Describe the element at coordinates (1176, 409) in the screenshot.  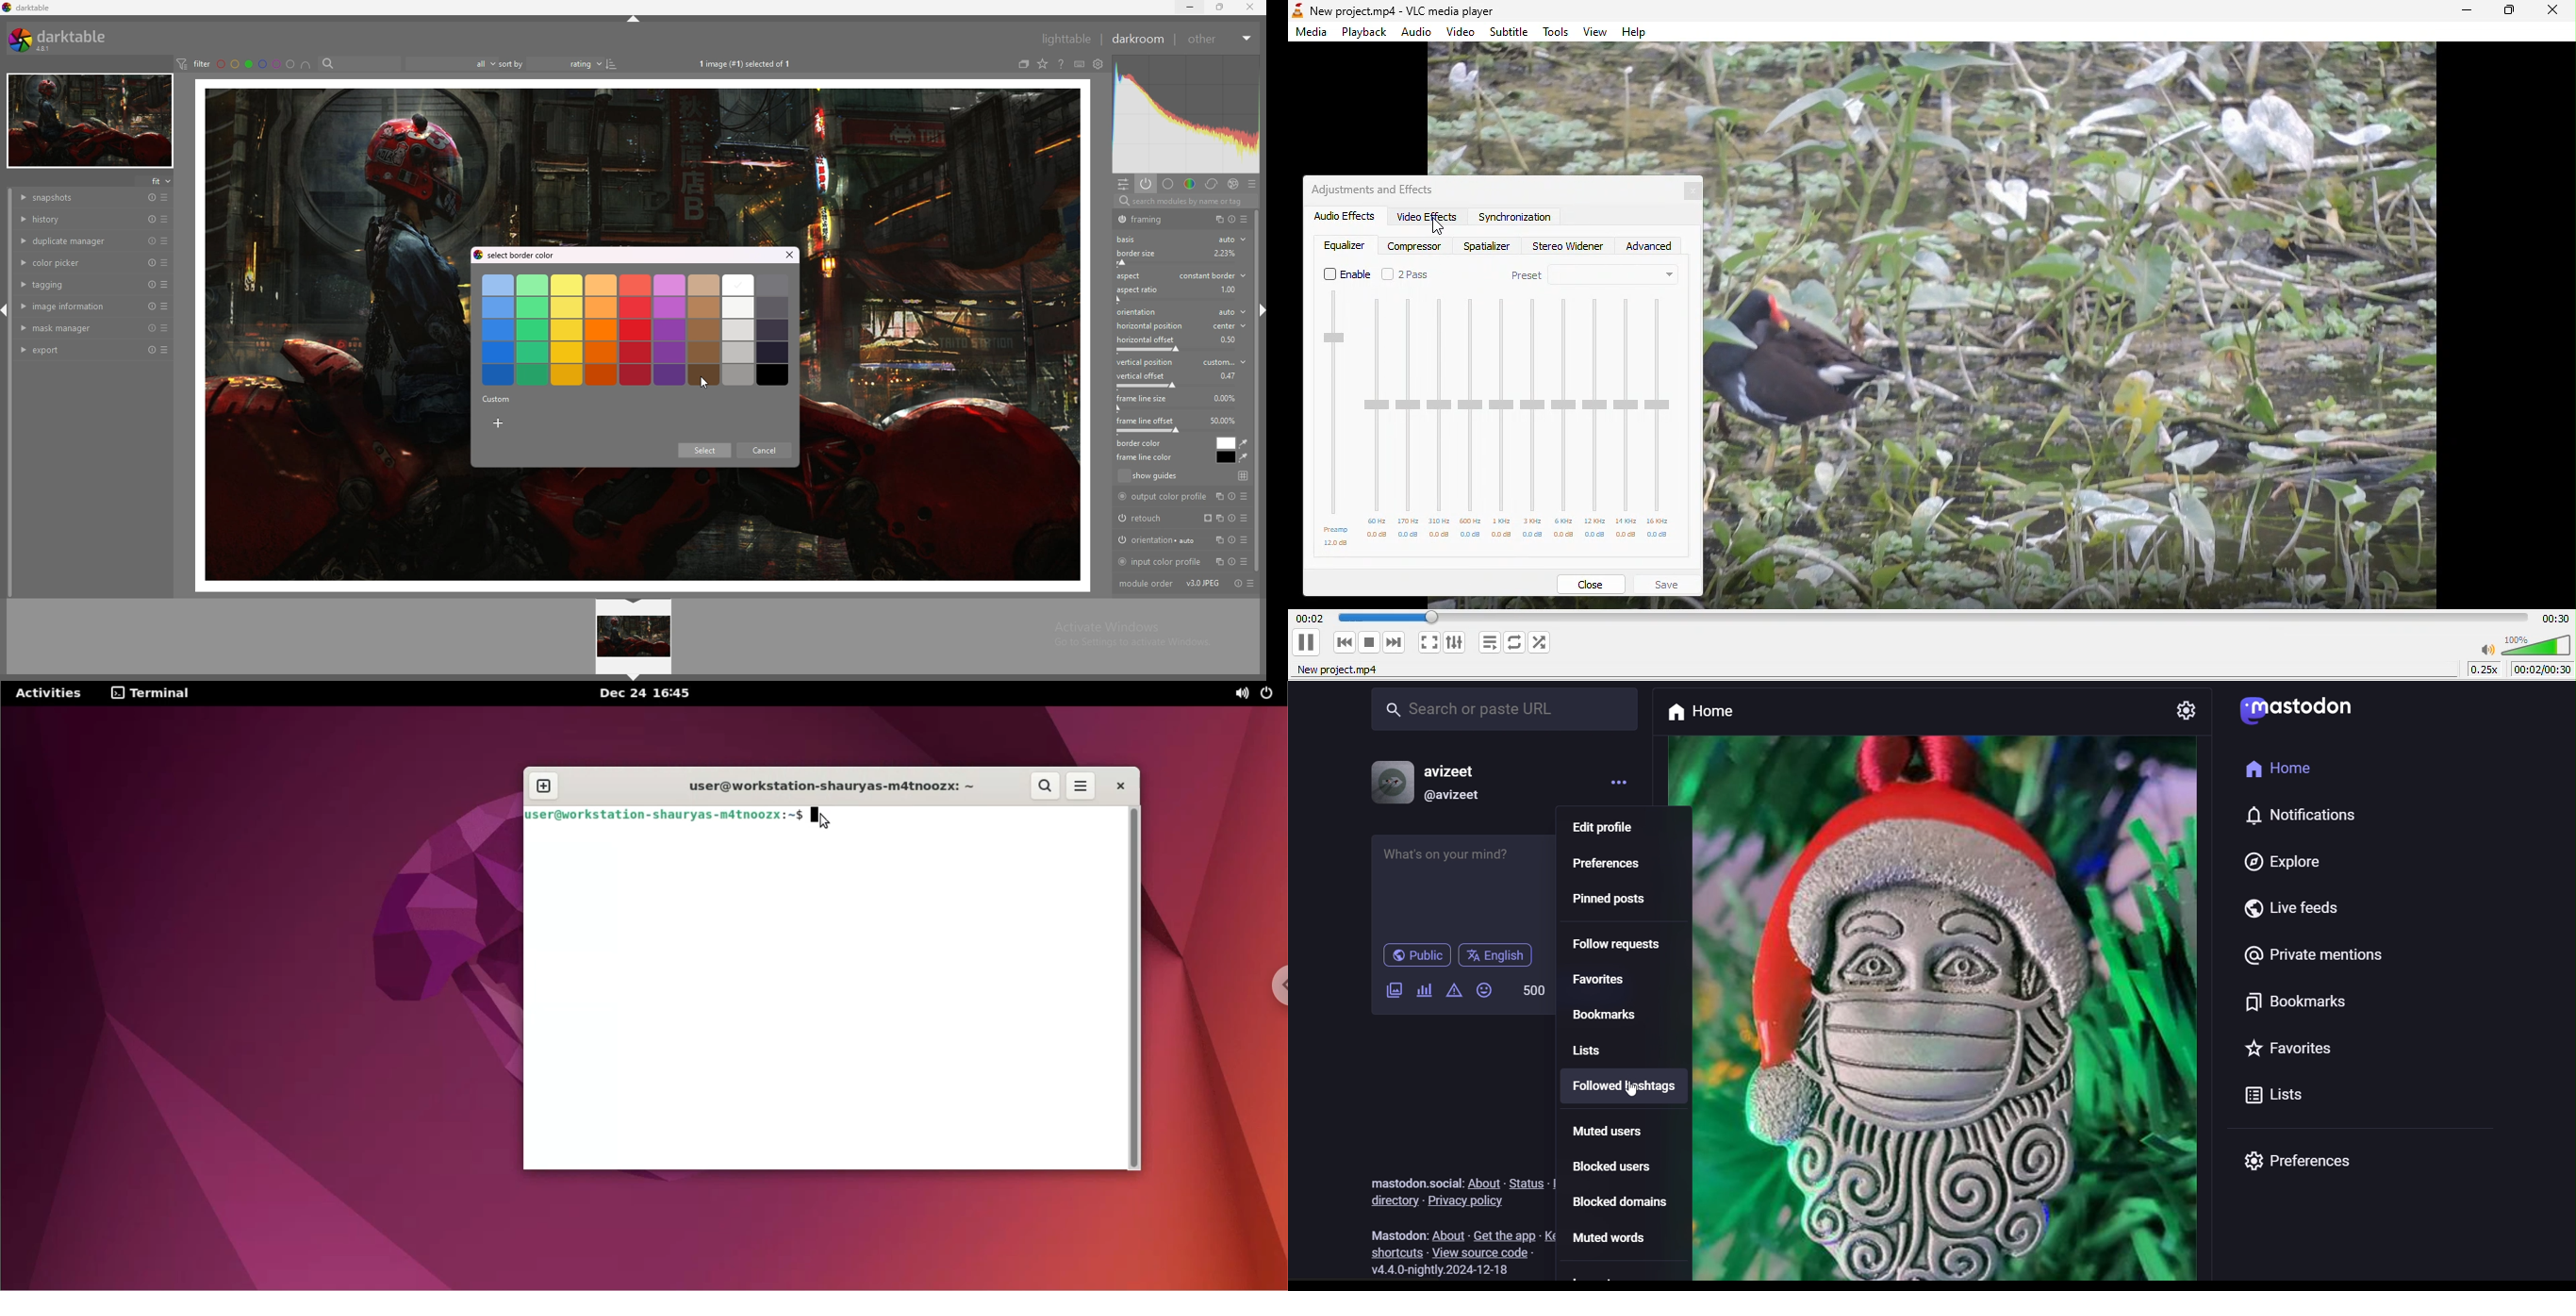
I see `frame line size bar` at that location.